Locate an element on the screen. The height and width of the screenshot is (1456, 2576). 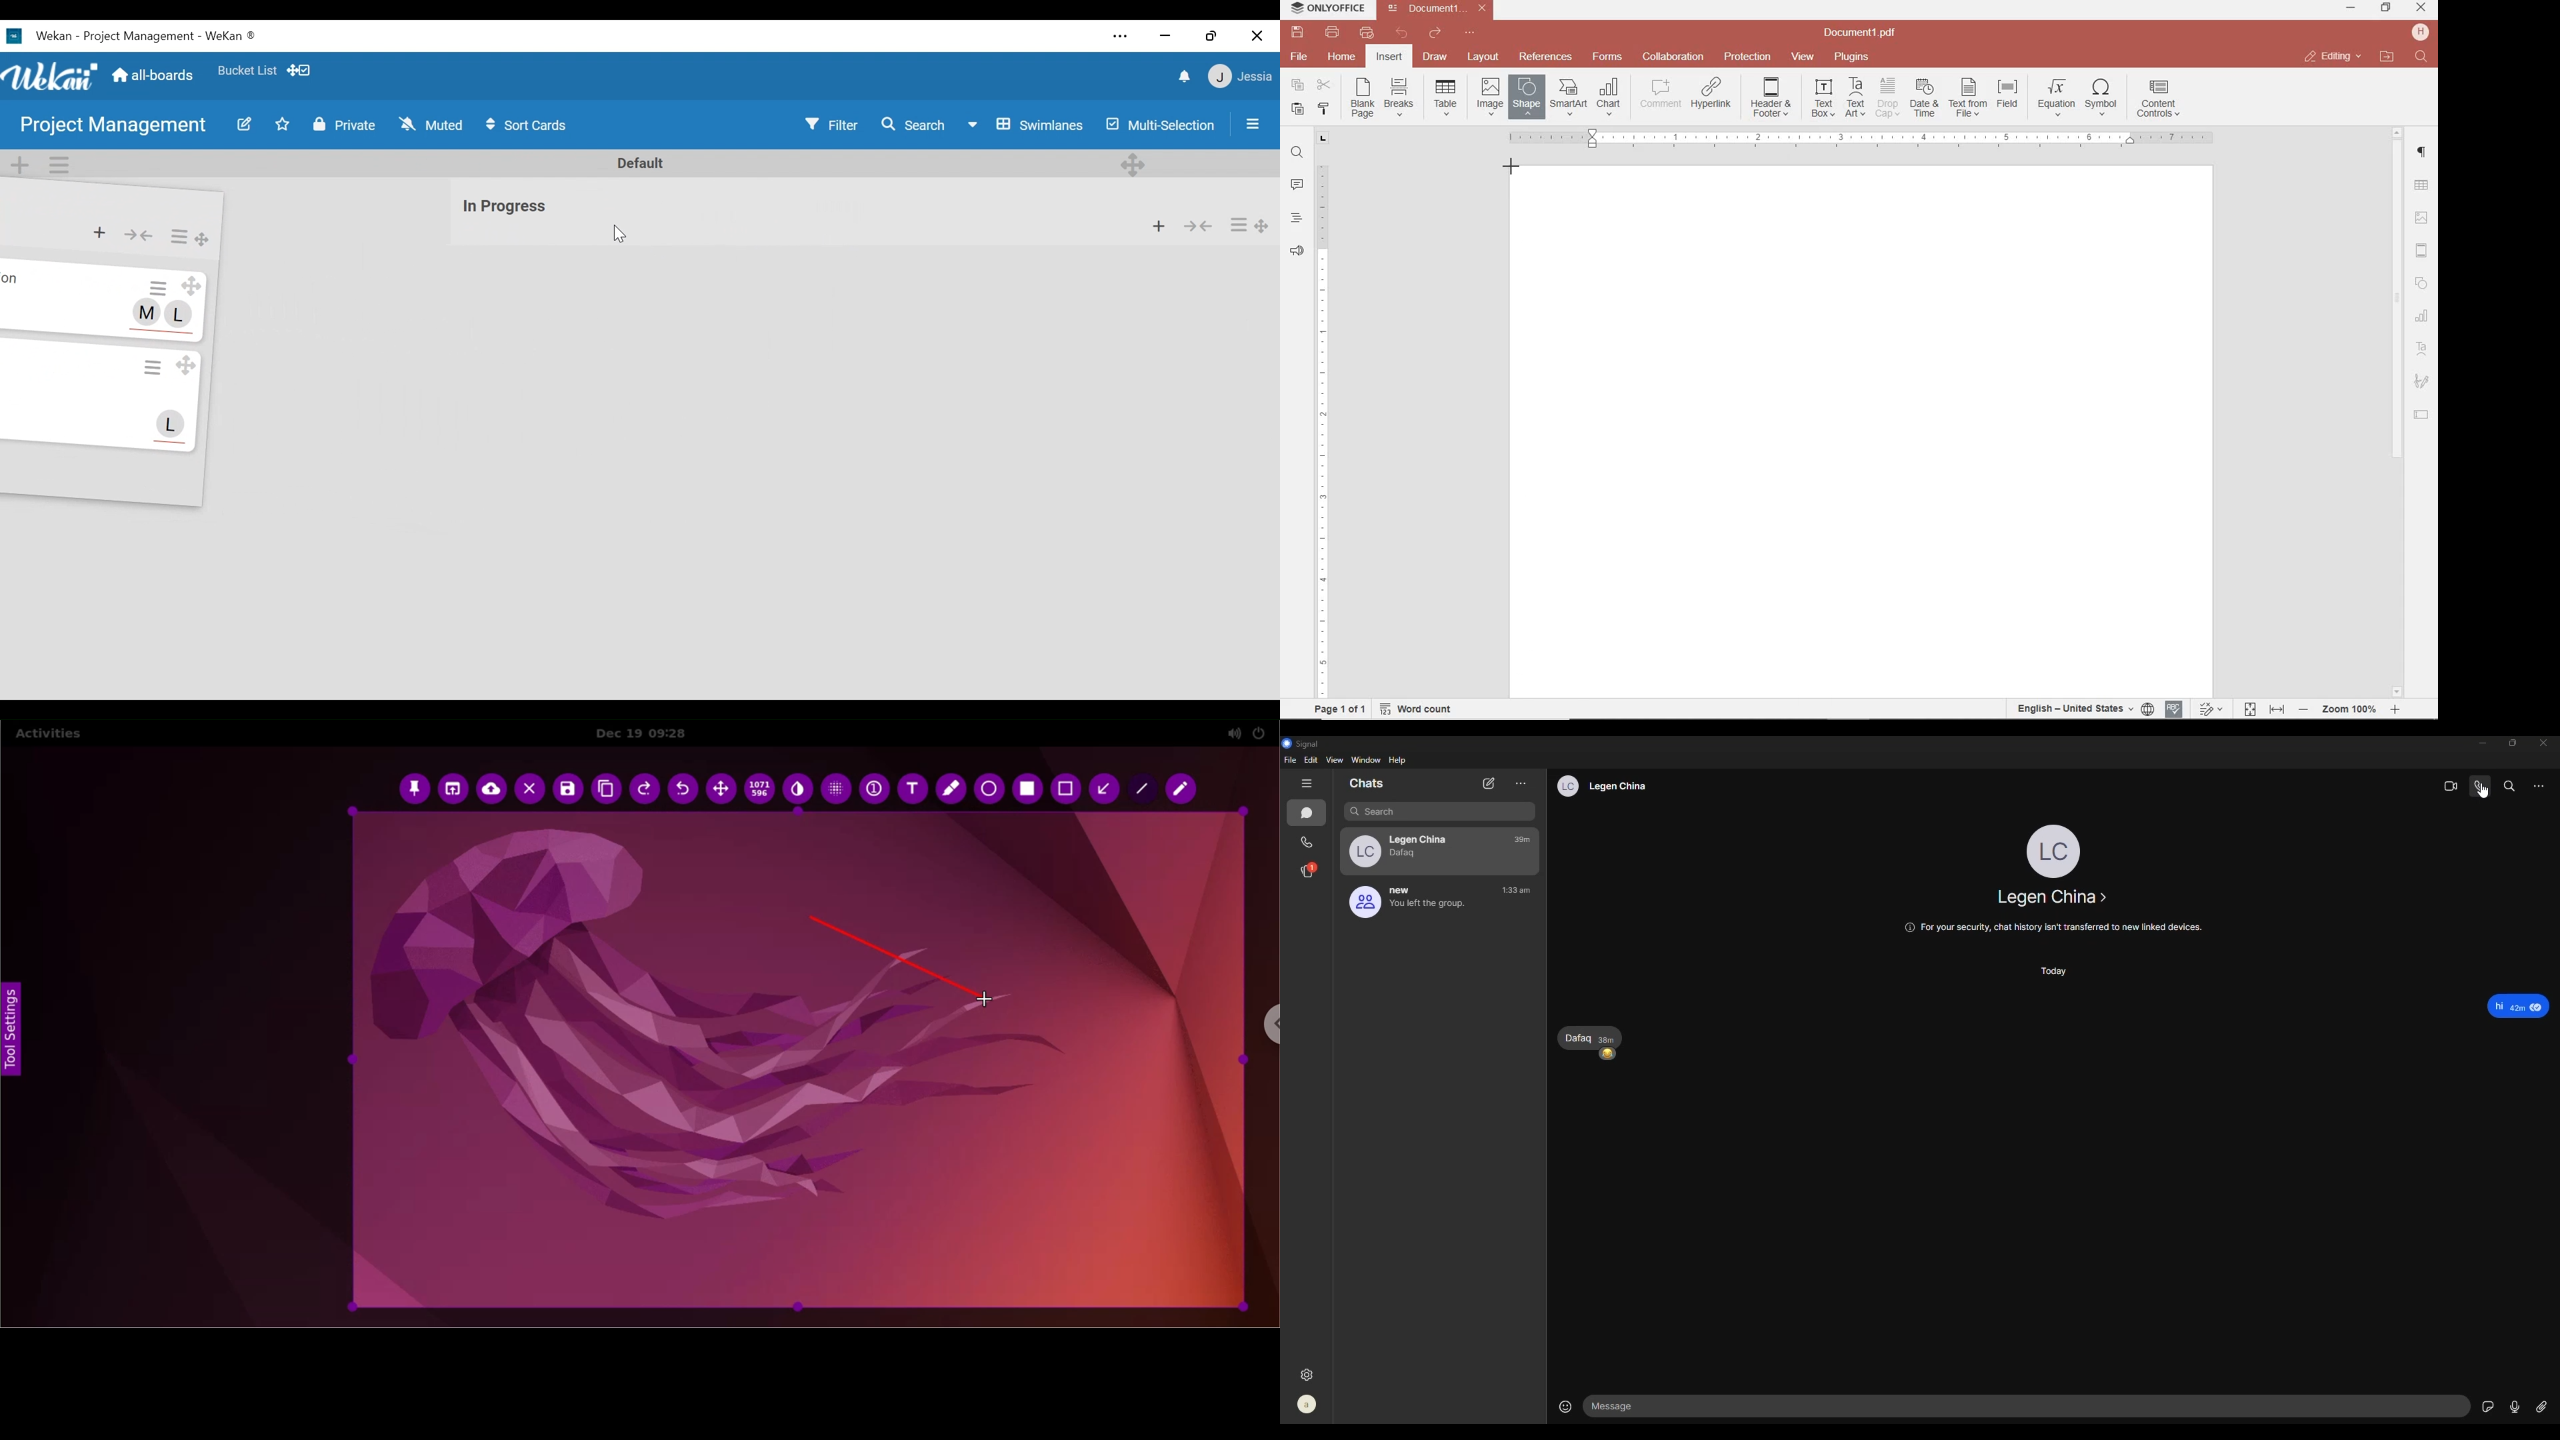
delivered and read is located at coordinates (2542, 1005).